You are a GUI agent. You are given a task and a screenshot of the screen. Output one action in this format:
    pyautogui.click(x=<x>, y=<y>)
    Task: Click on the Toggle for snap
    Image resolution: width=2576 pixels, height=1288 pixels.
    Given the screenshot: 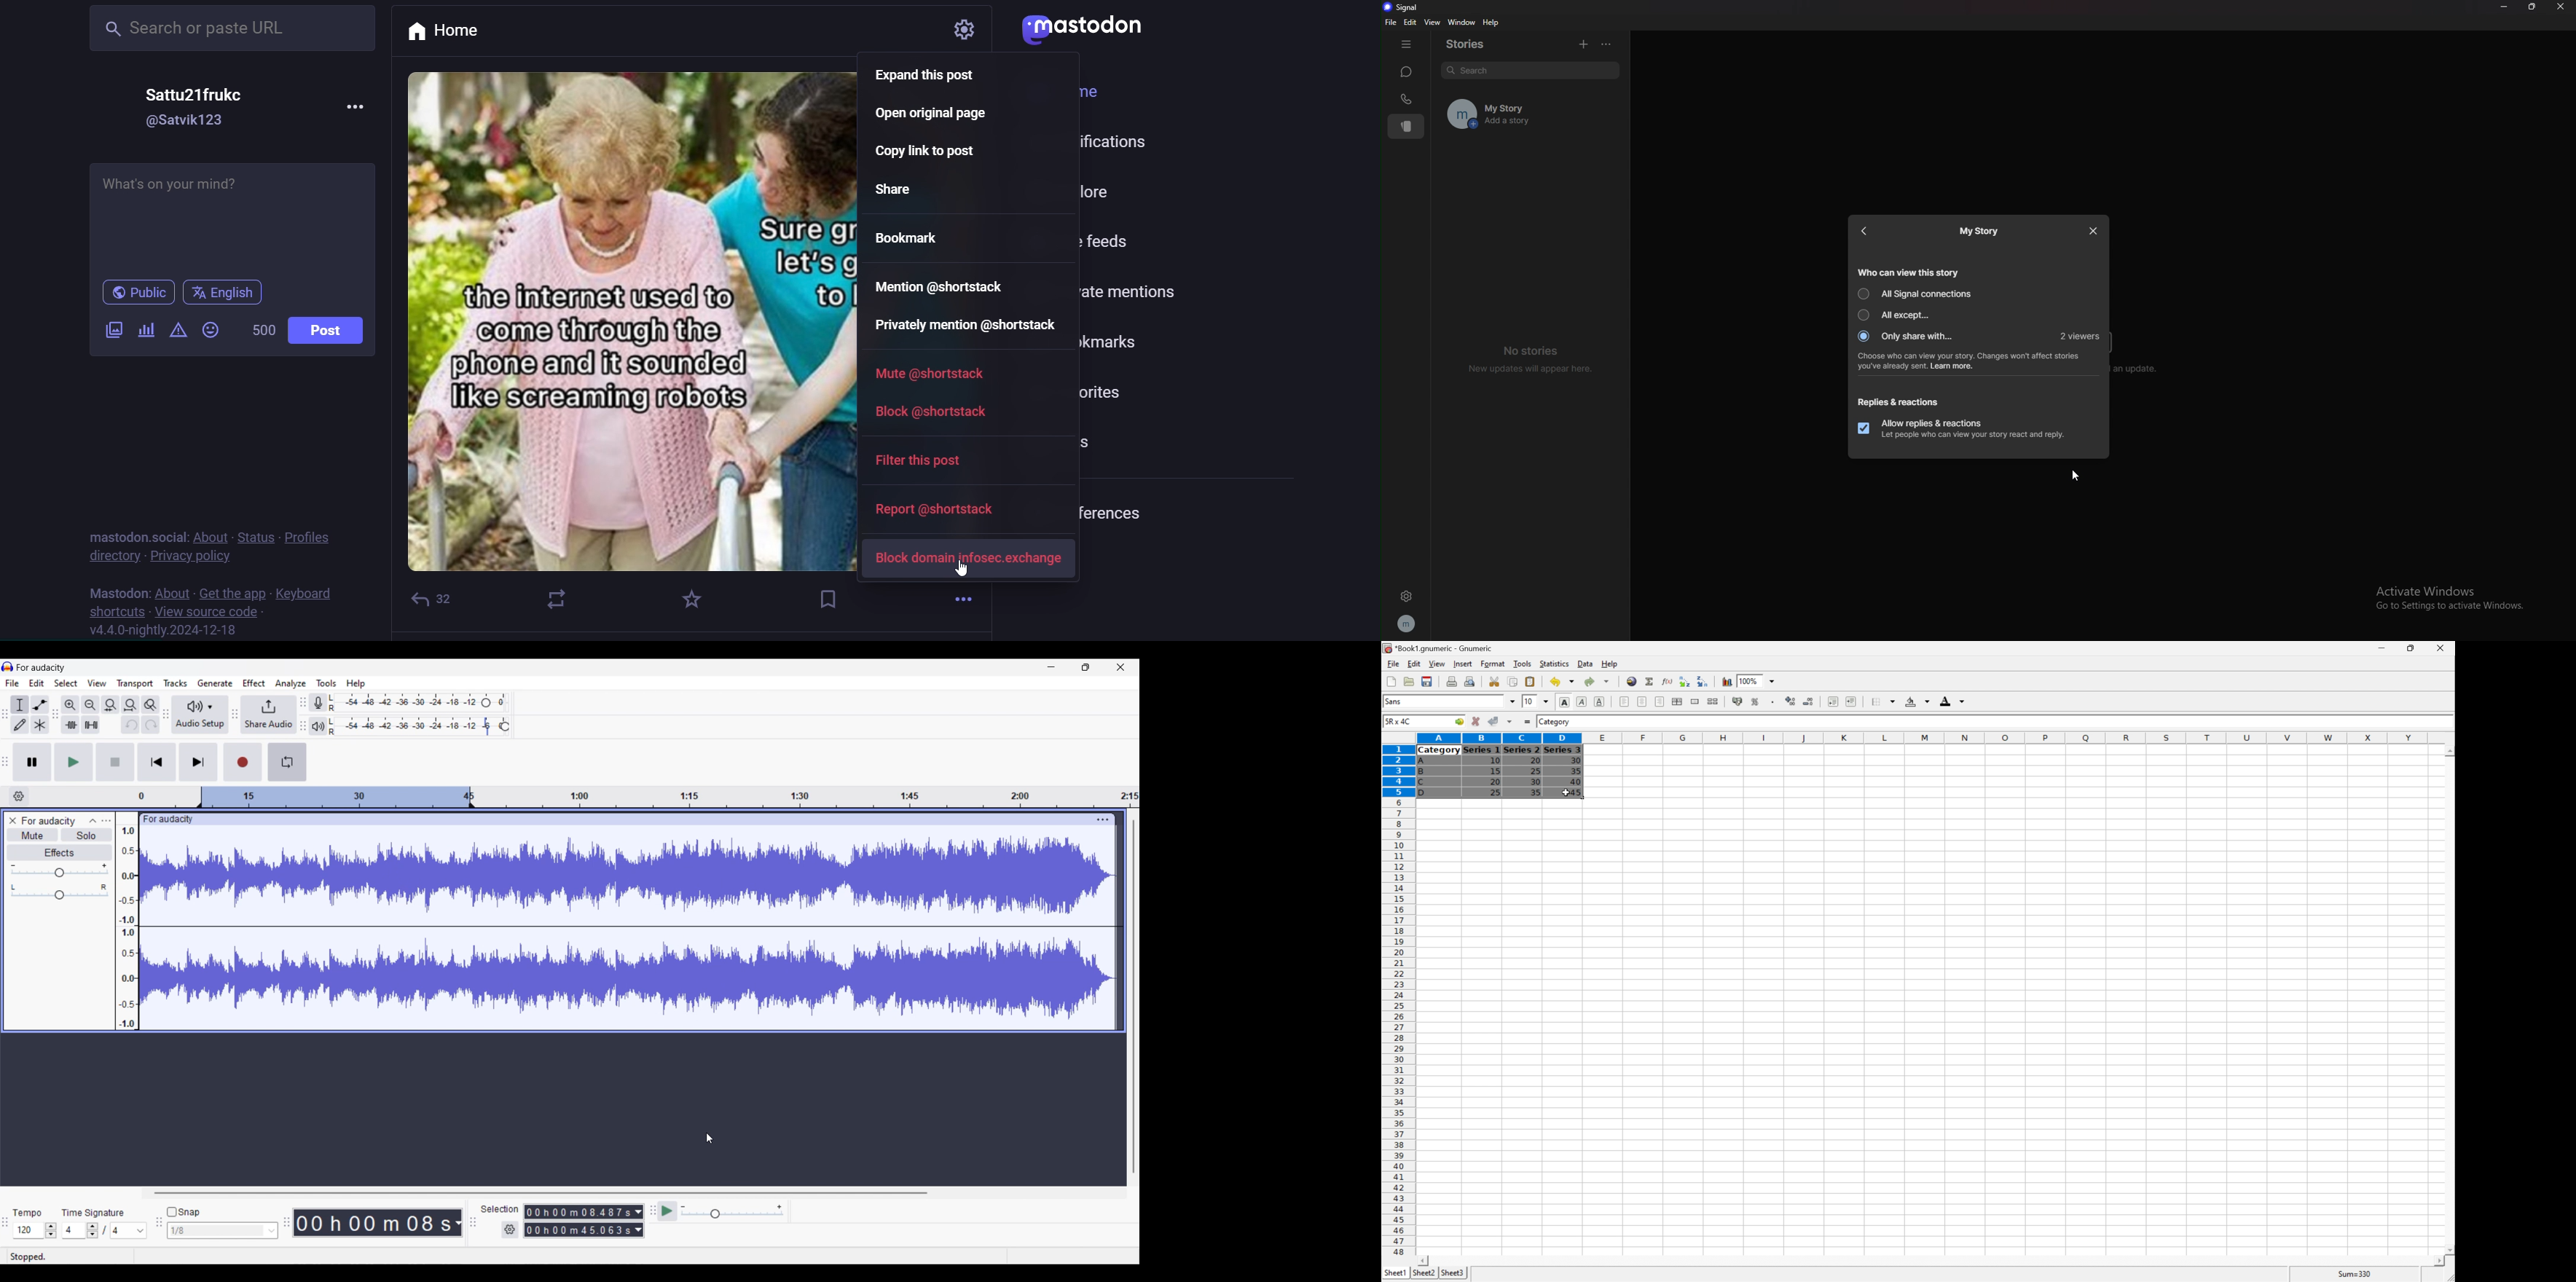 What is the action you would take?
    pyautogui.click(x=183, y=1212)
    